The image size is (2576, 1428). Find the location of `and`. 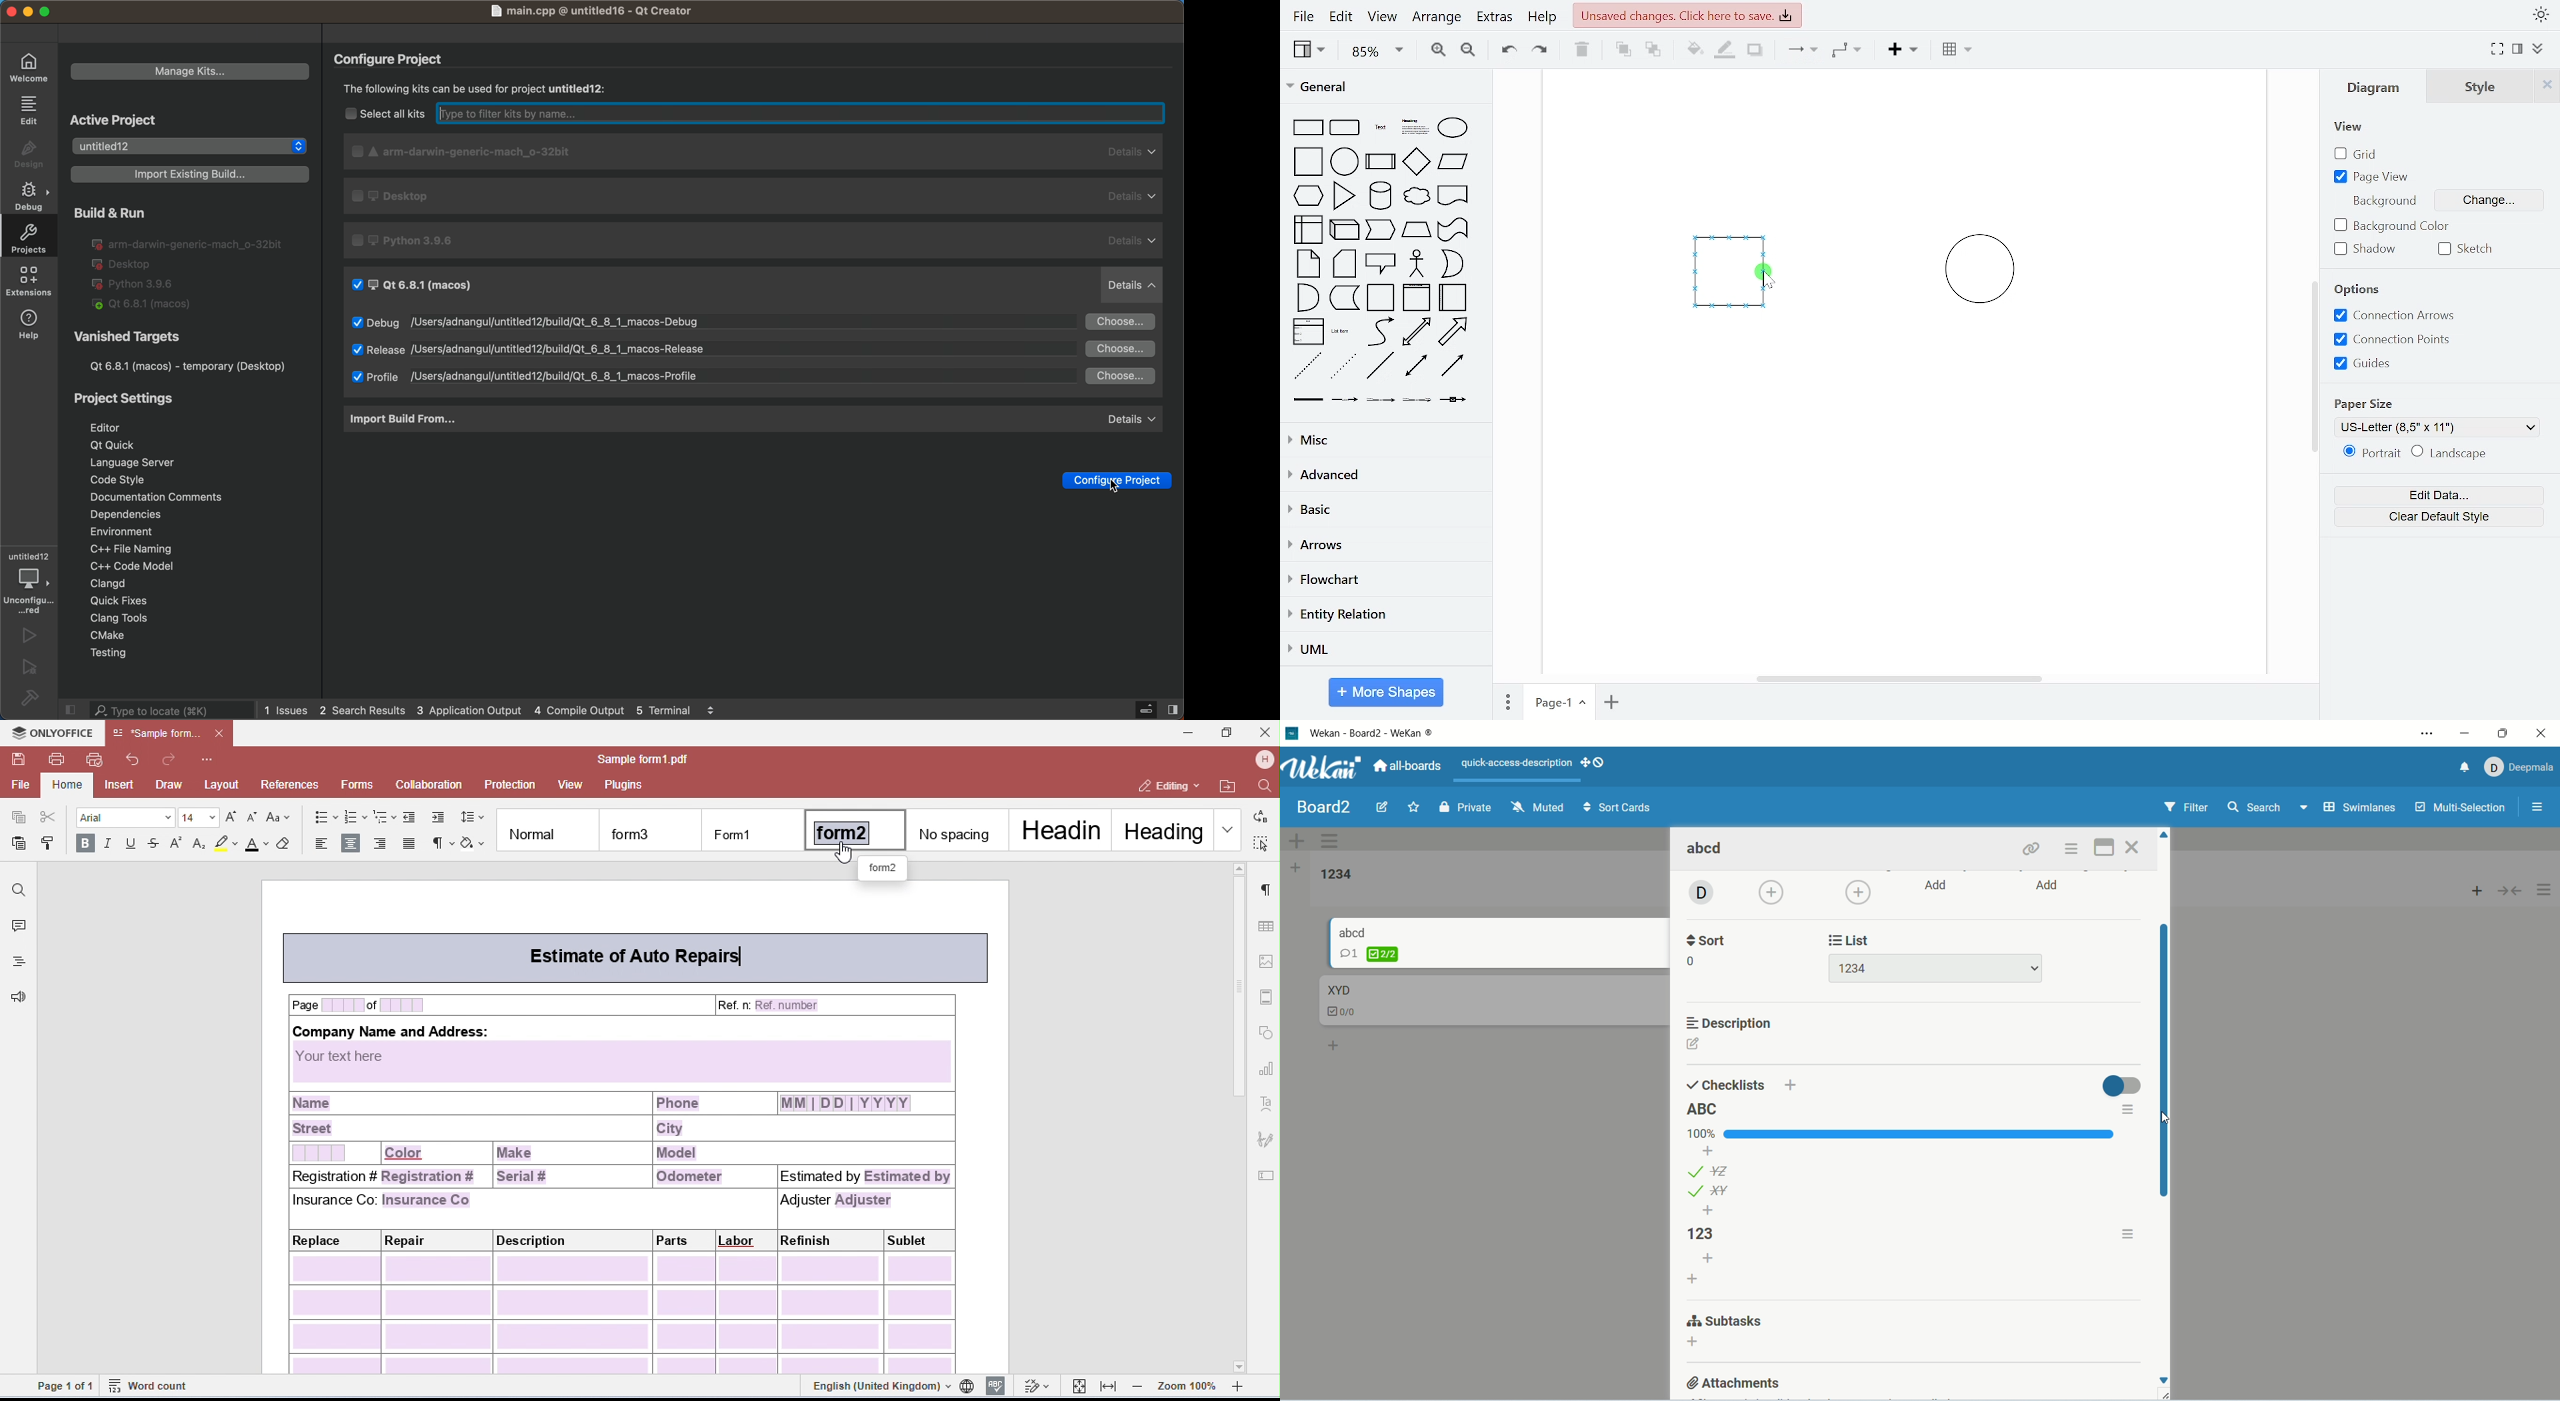

and is located at coordinates (1308, 296).